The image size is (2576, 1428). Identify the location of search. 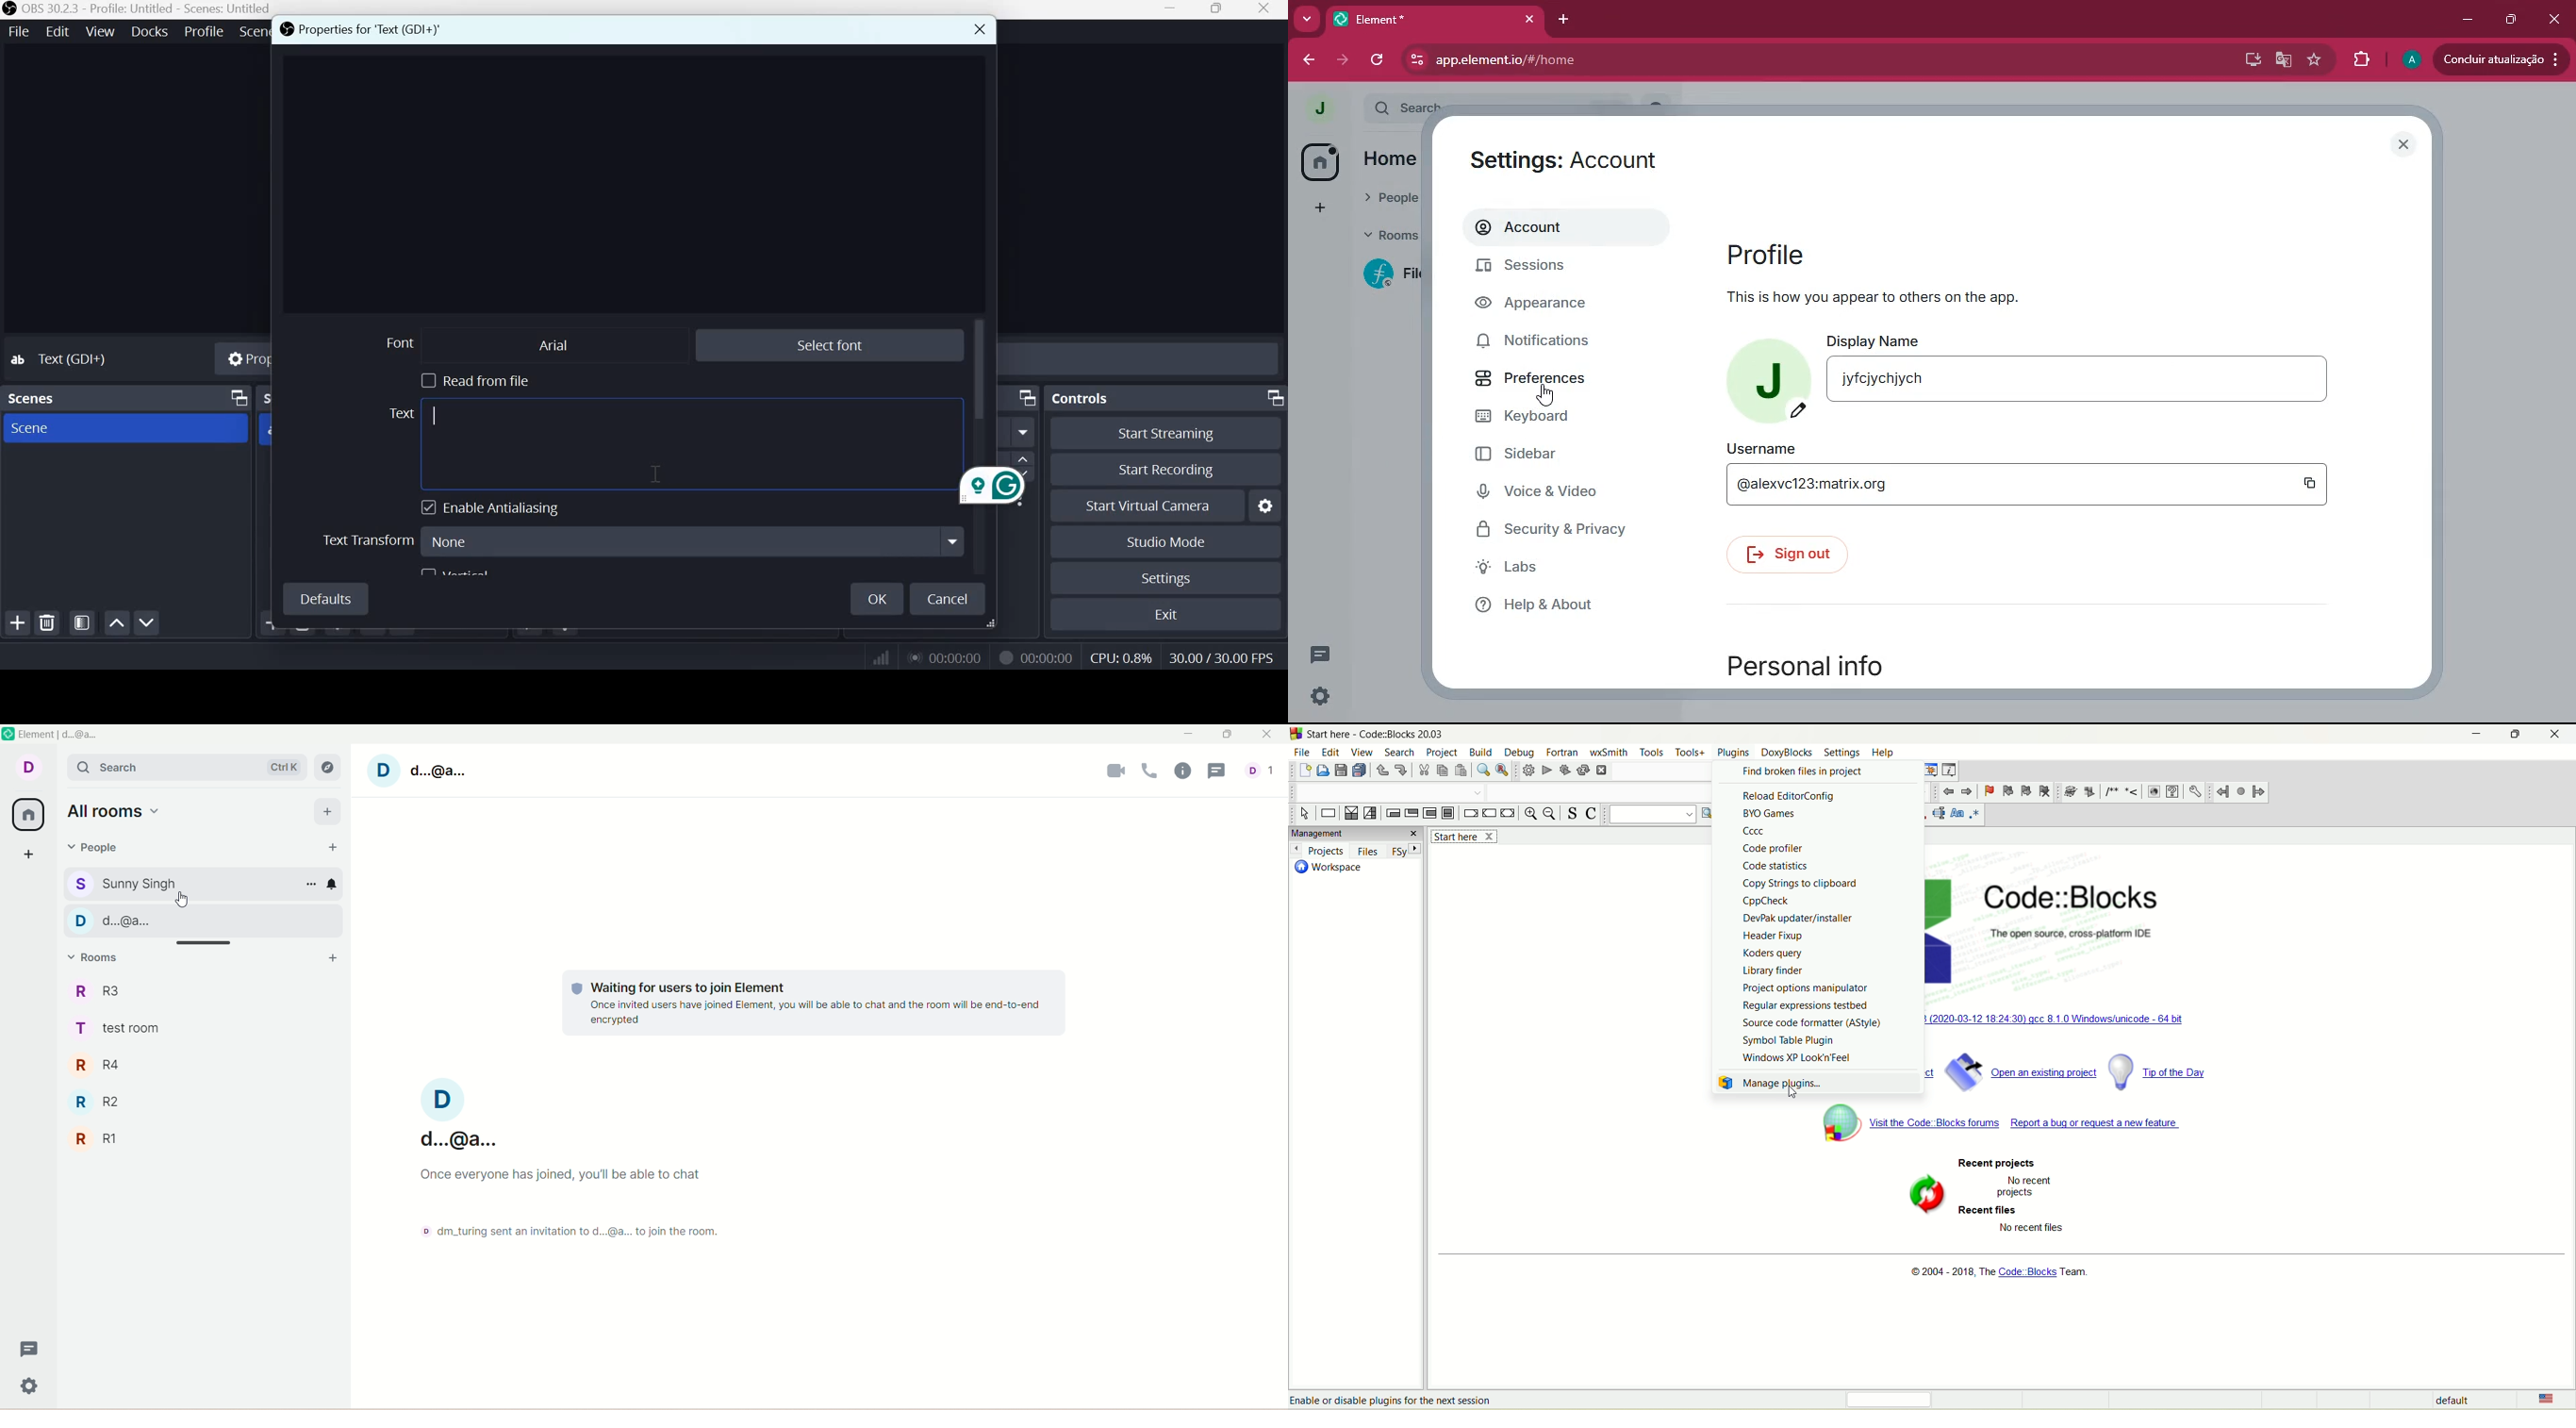
(186, 767).